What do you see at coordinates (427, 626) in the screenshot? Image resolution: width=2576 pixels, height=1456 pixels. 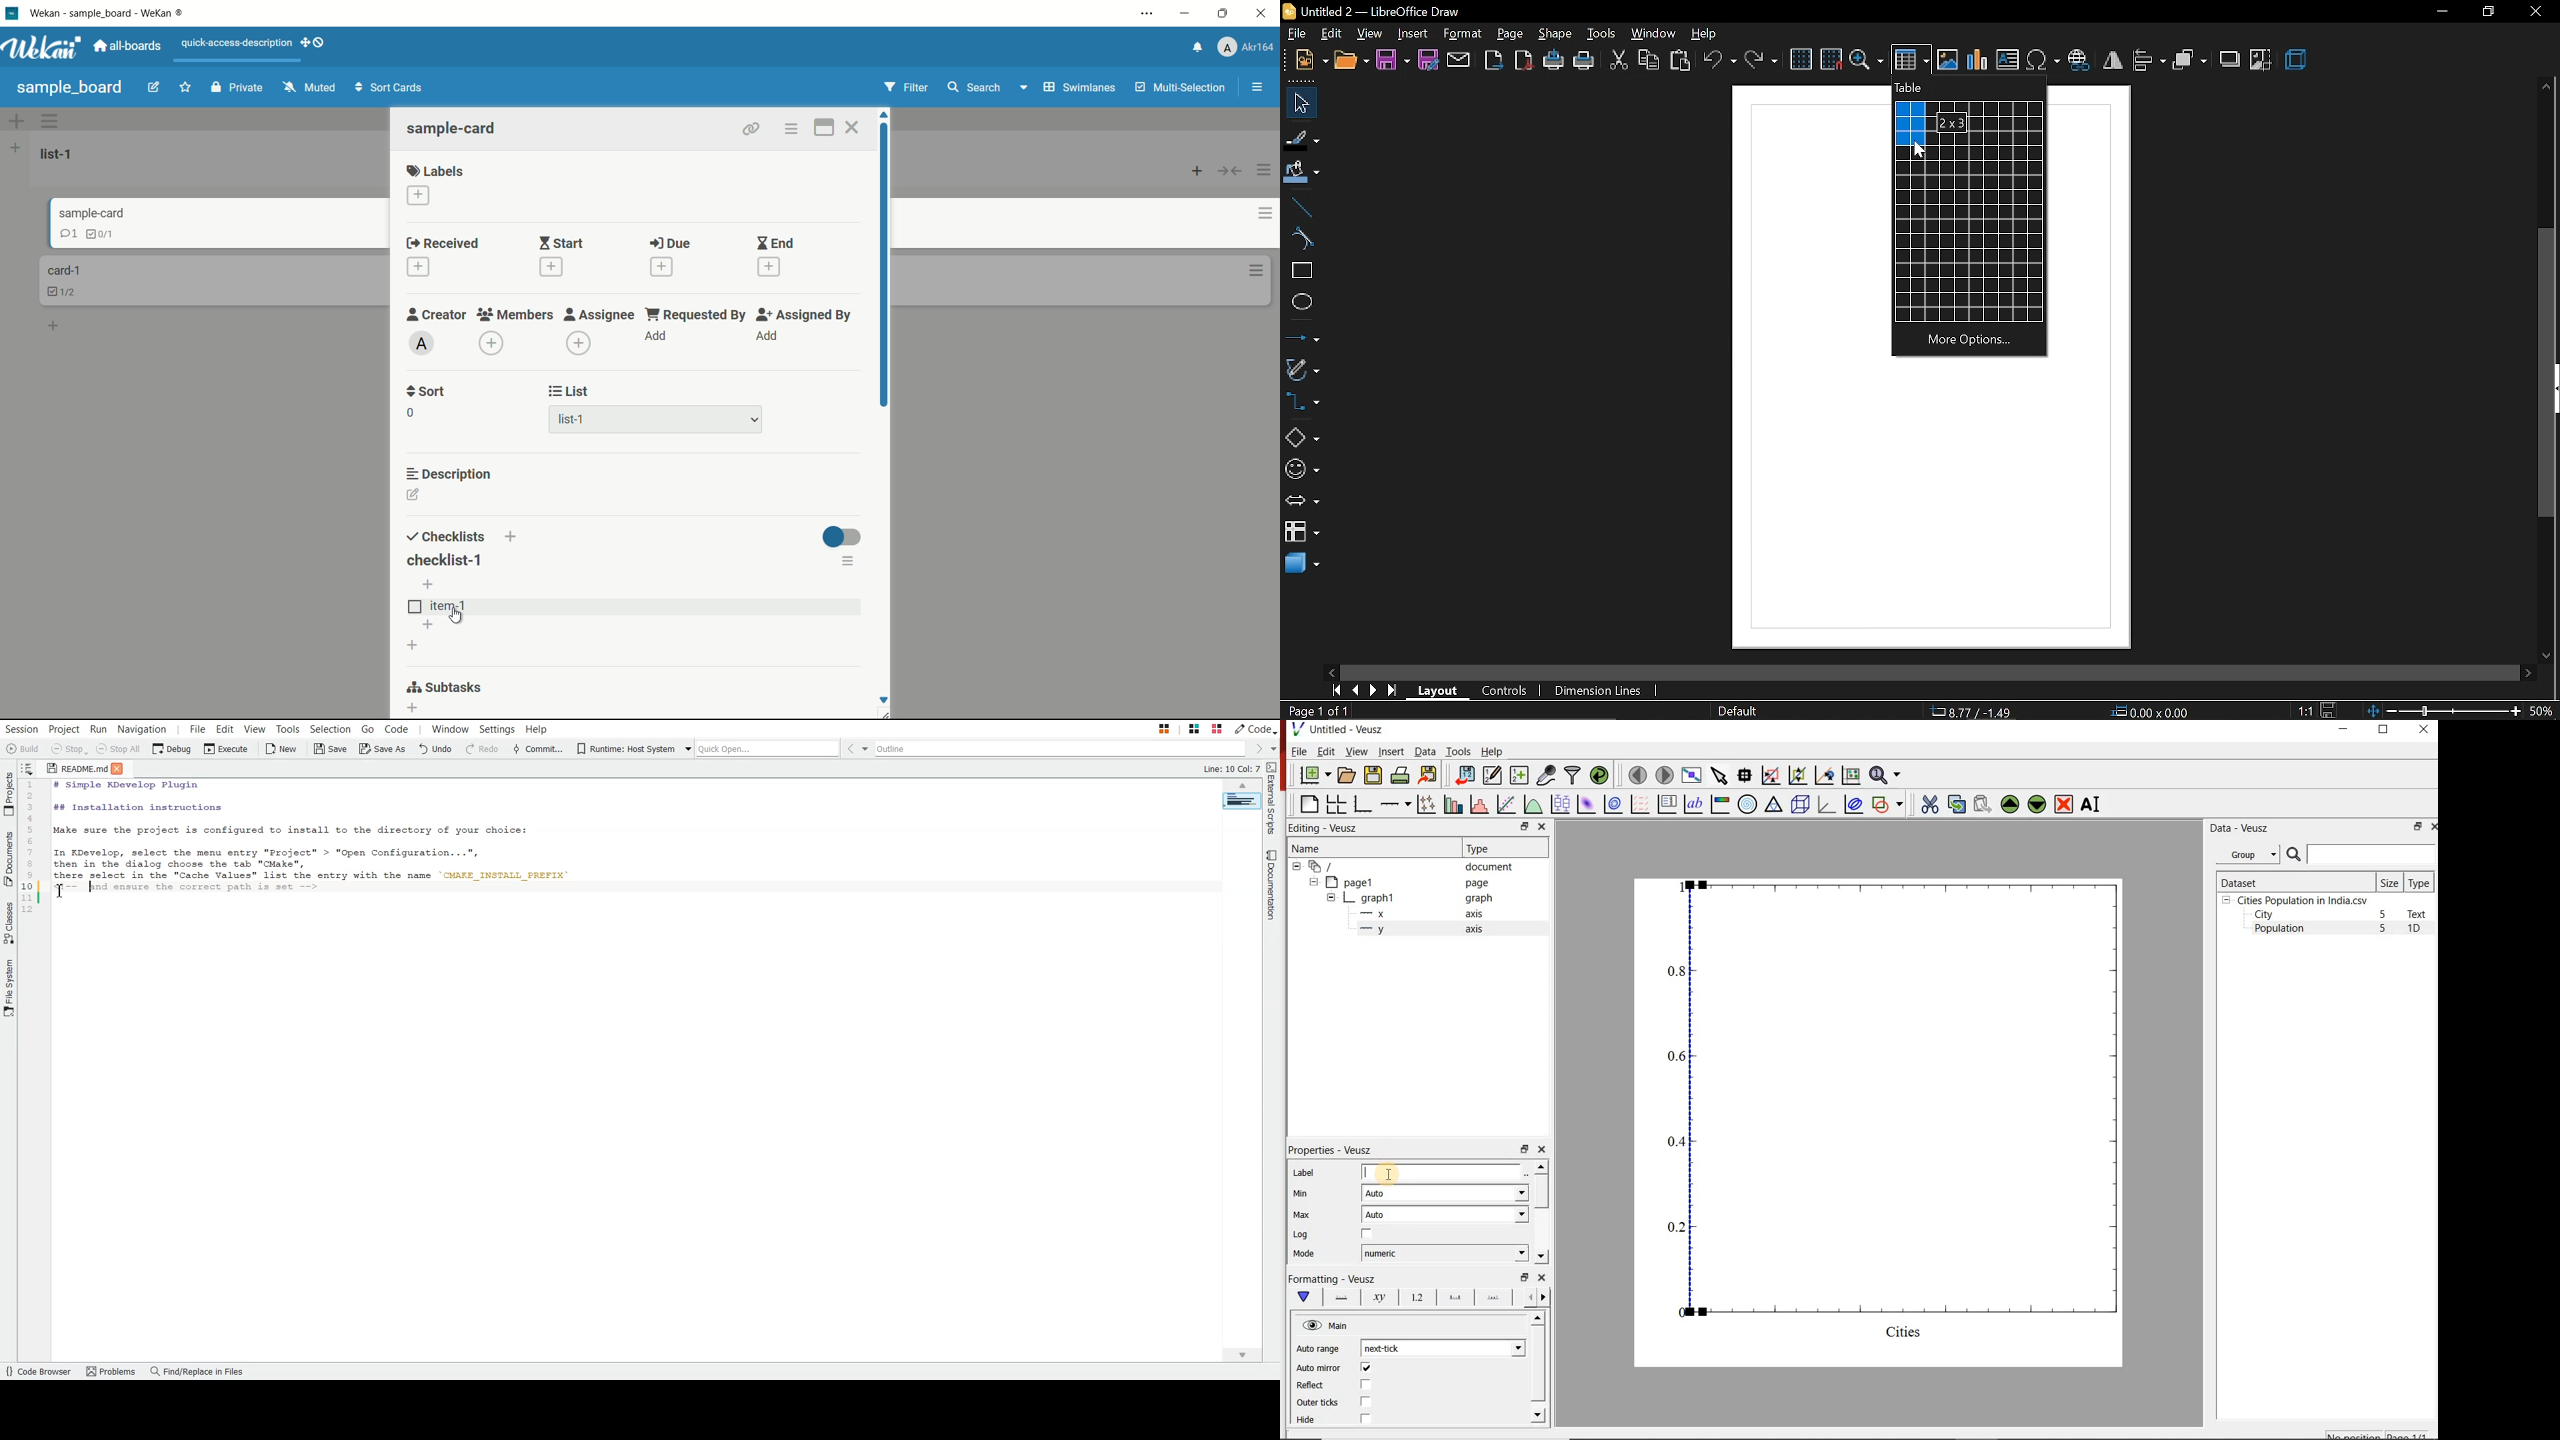 I see `add item` at bounding box center [427, 626].